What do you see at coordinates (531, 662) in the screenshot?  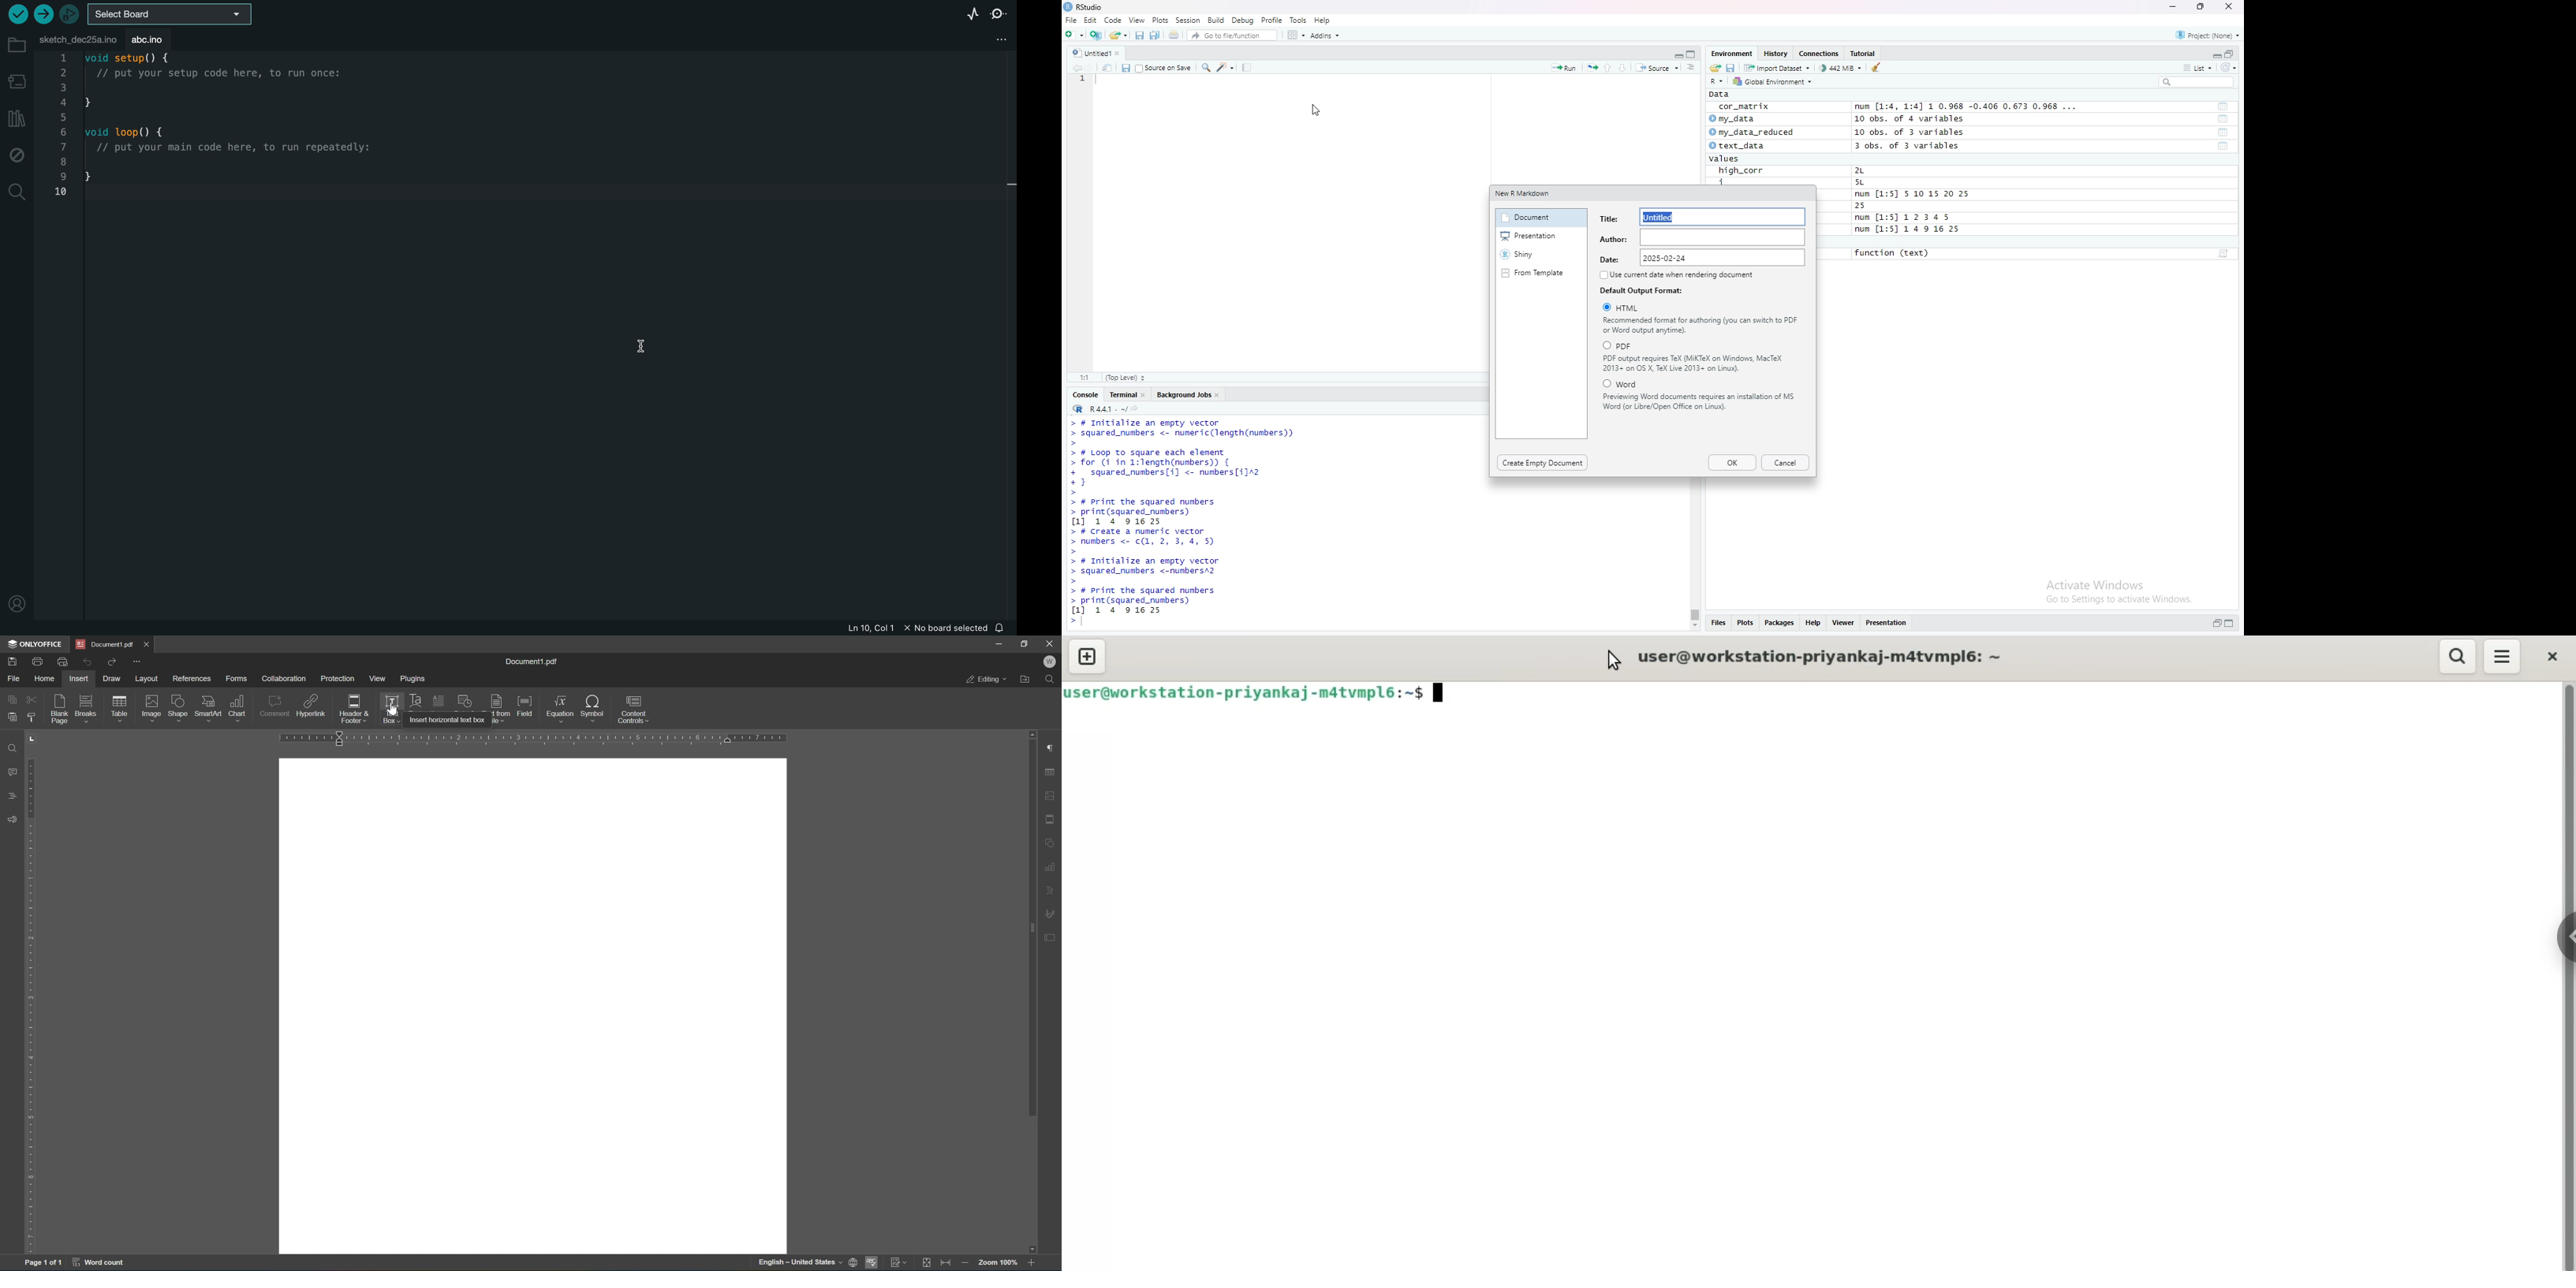 I see `document1.pdf` at bounding box center [531, 662].